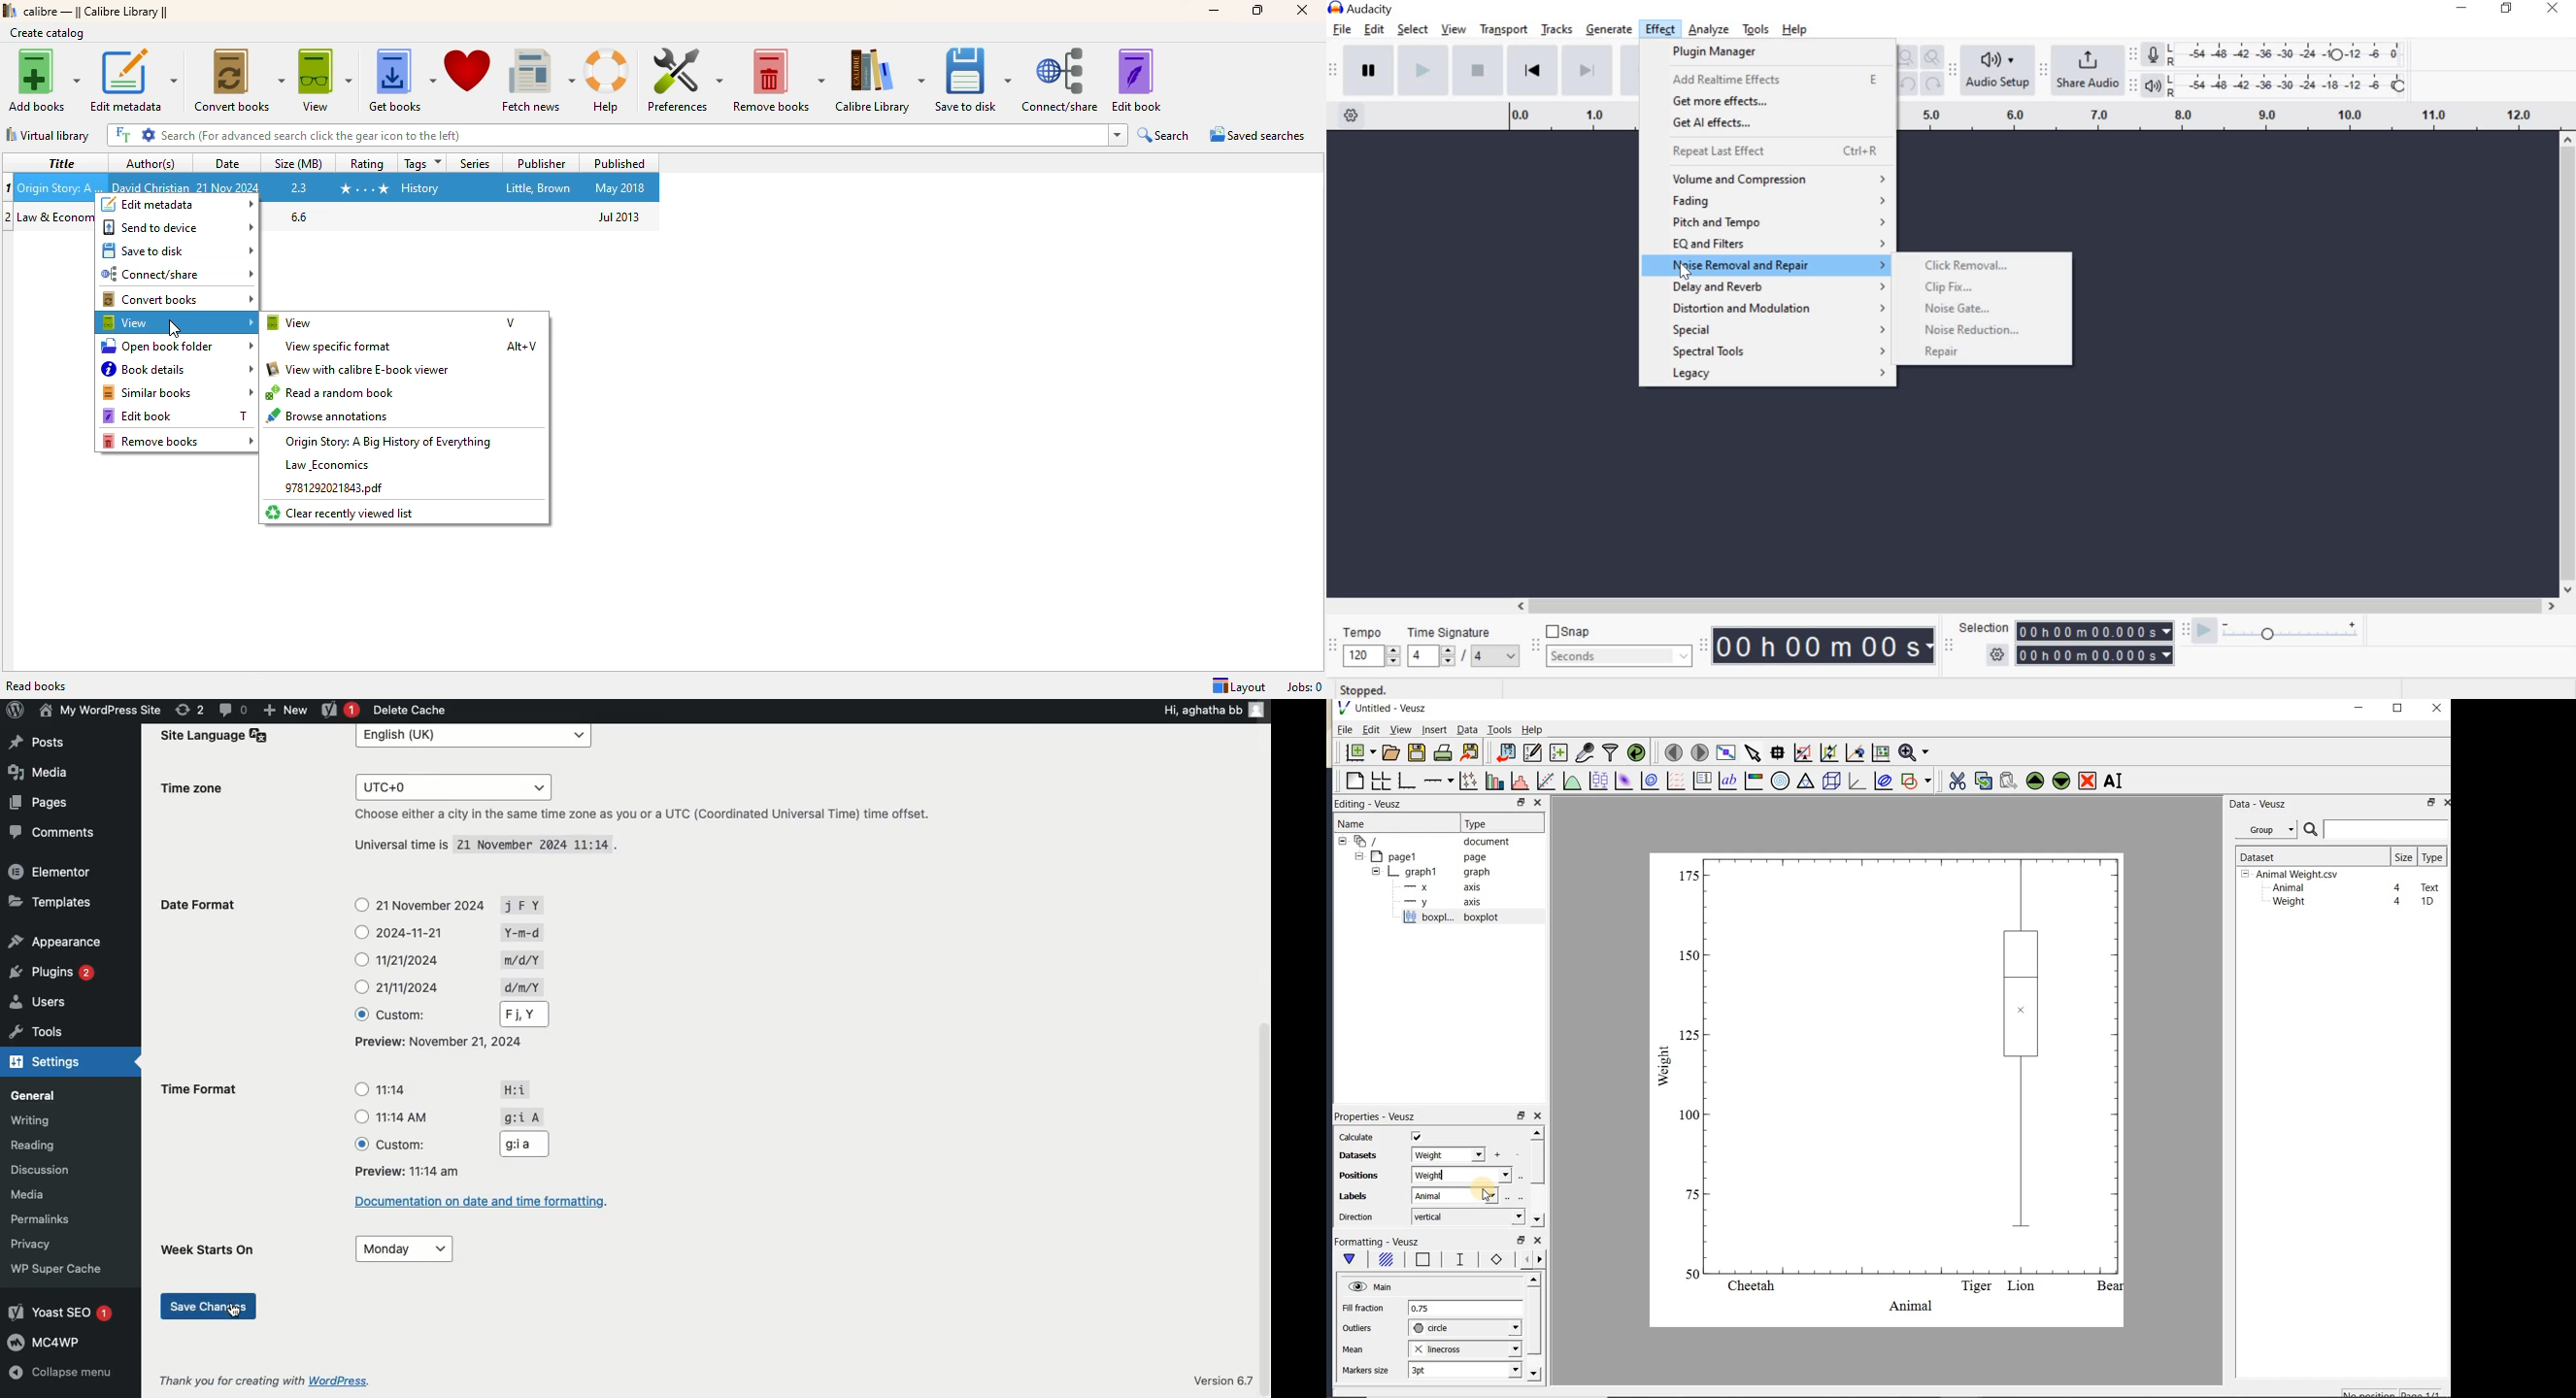 This screenshot has height=1400, width=2576. What do you see at coordinates (2290, 83) in the screenshot?
I see `Playback Level` at bounding box center [2290, 83].